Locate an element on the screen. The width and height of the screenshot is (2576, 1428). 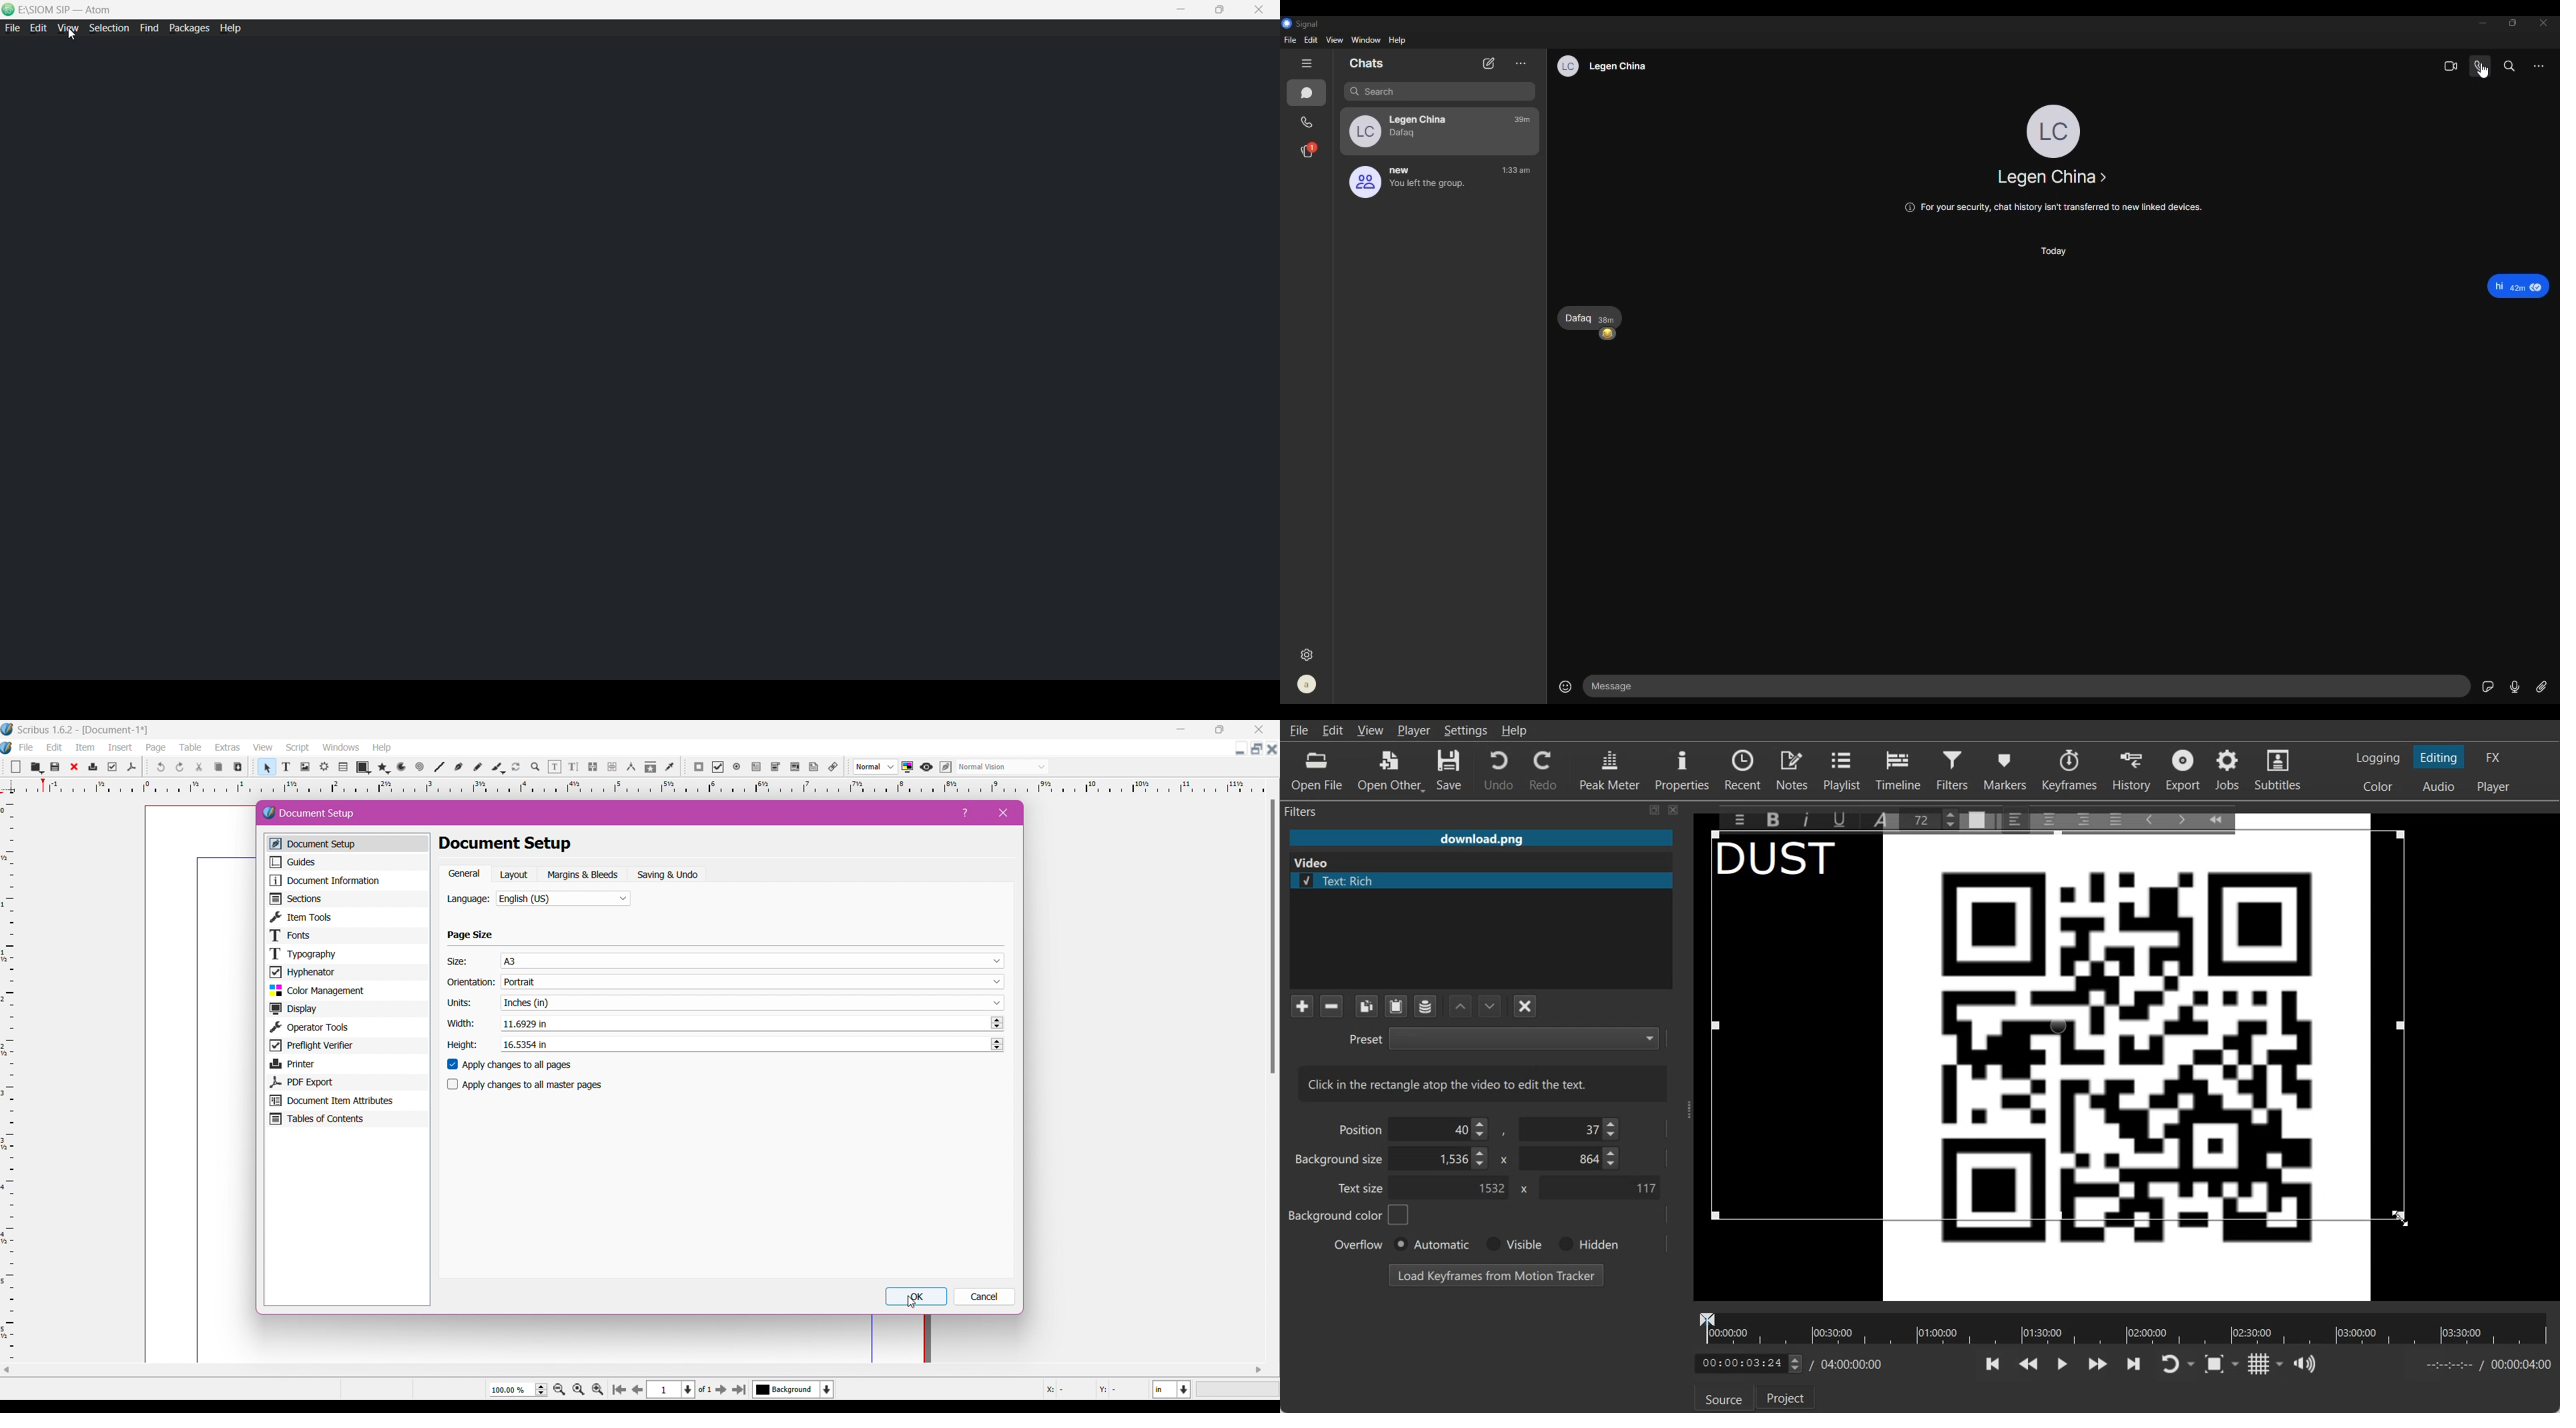
pdf checkbox is located at coordinates (755, 767).